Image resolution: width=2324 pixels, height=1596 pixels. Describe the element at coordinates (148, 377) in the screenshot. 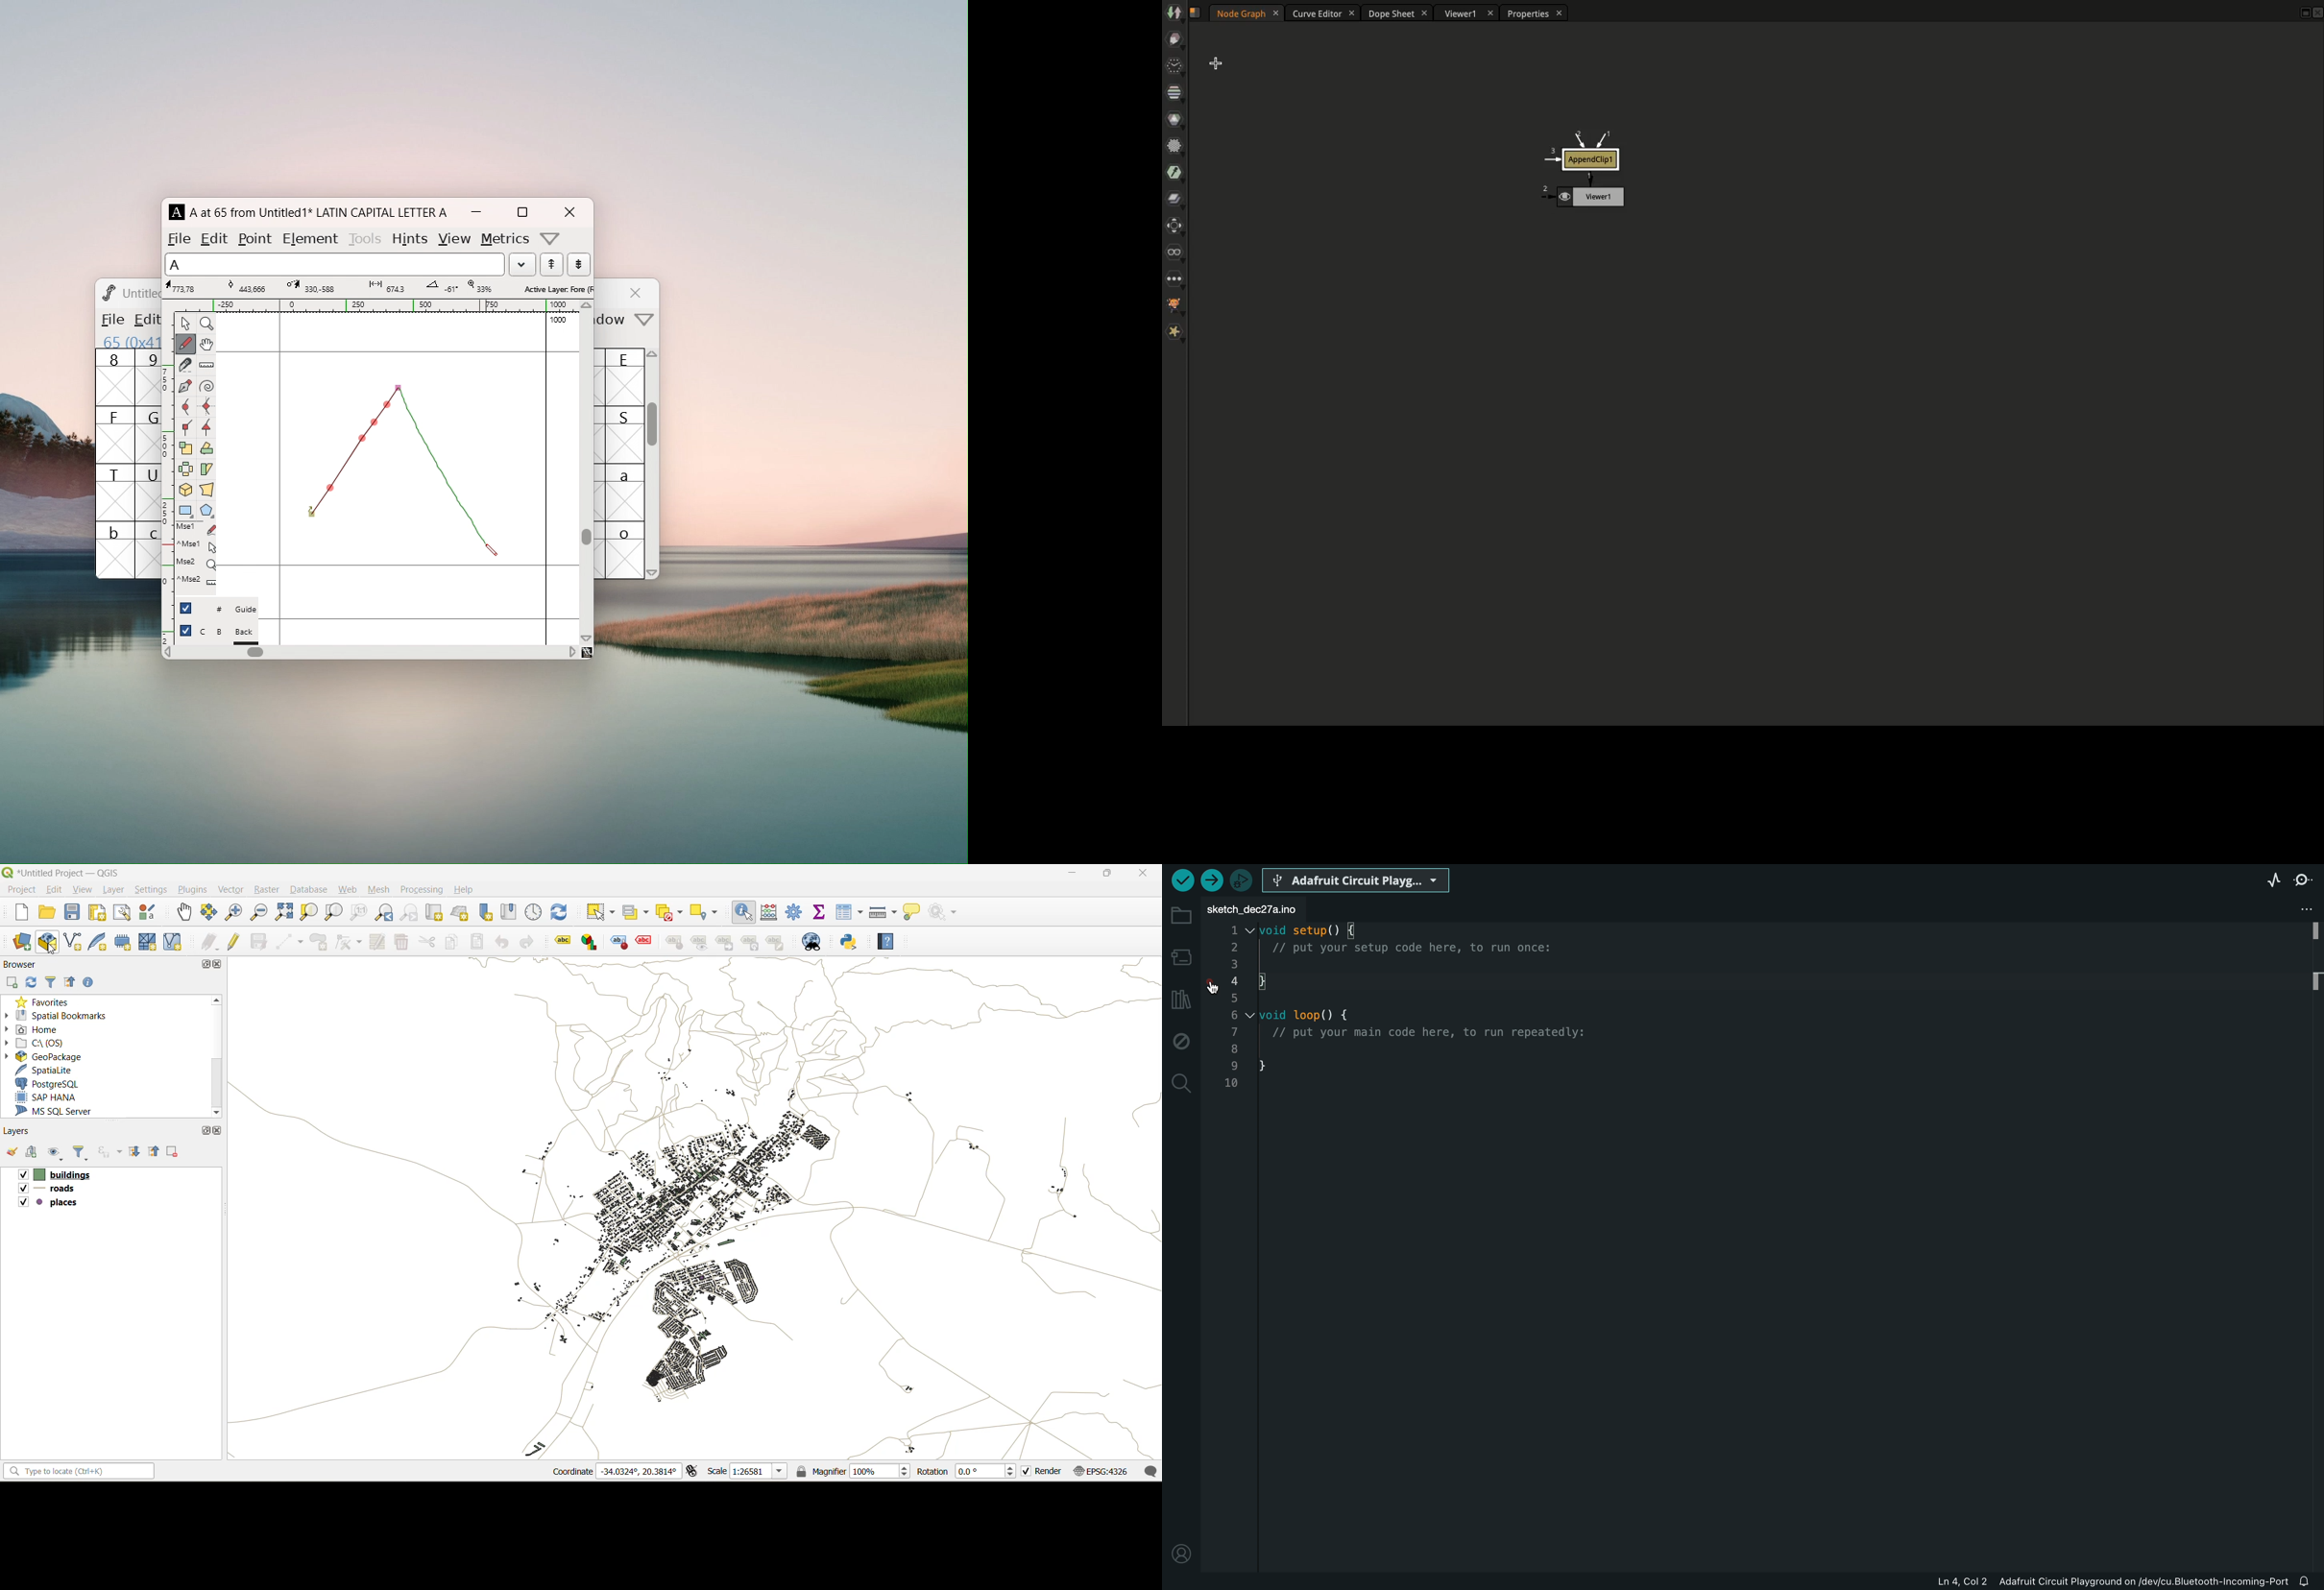

I see `9` at that location.